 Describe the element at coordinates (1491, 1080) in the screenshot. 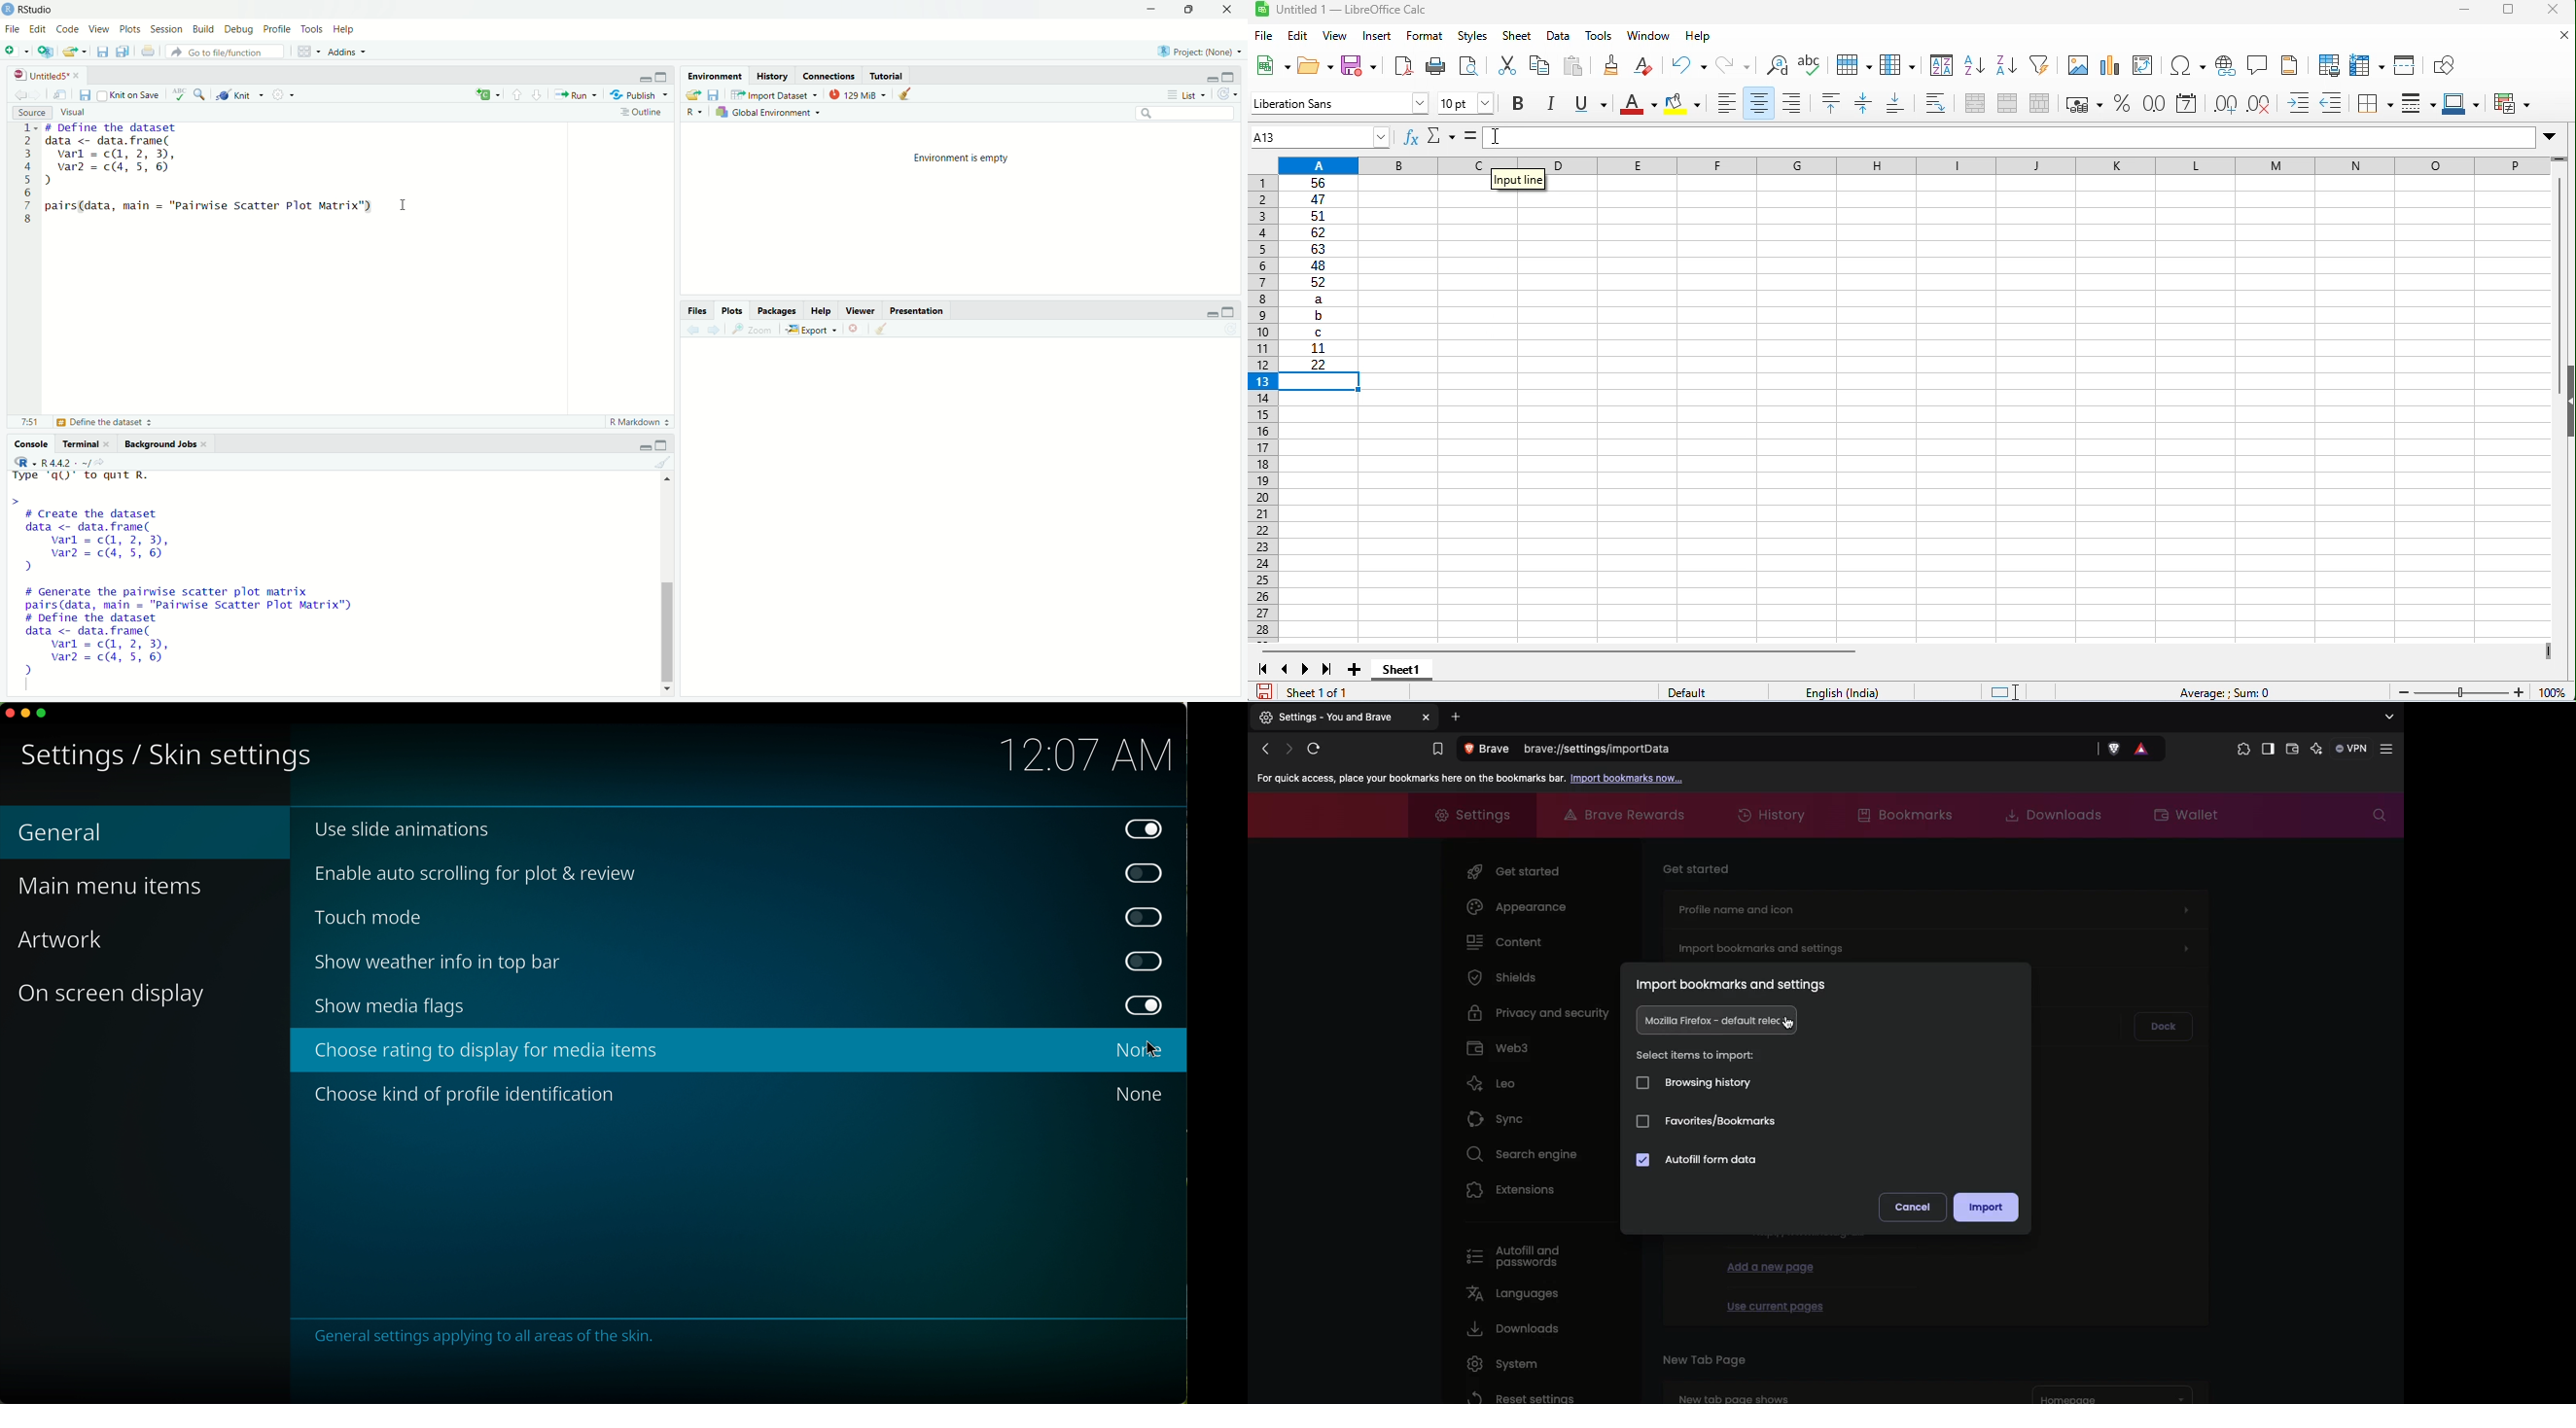

I see `Leo` at that location.